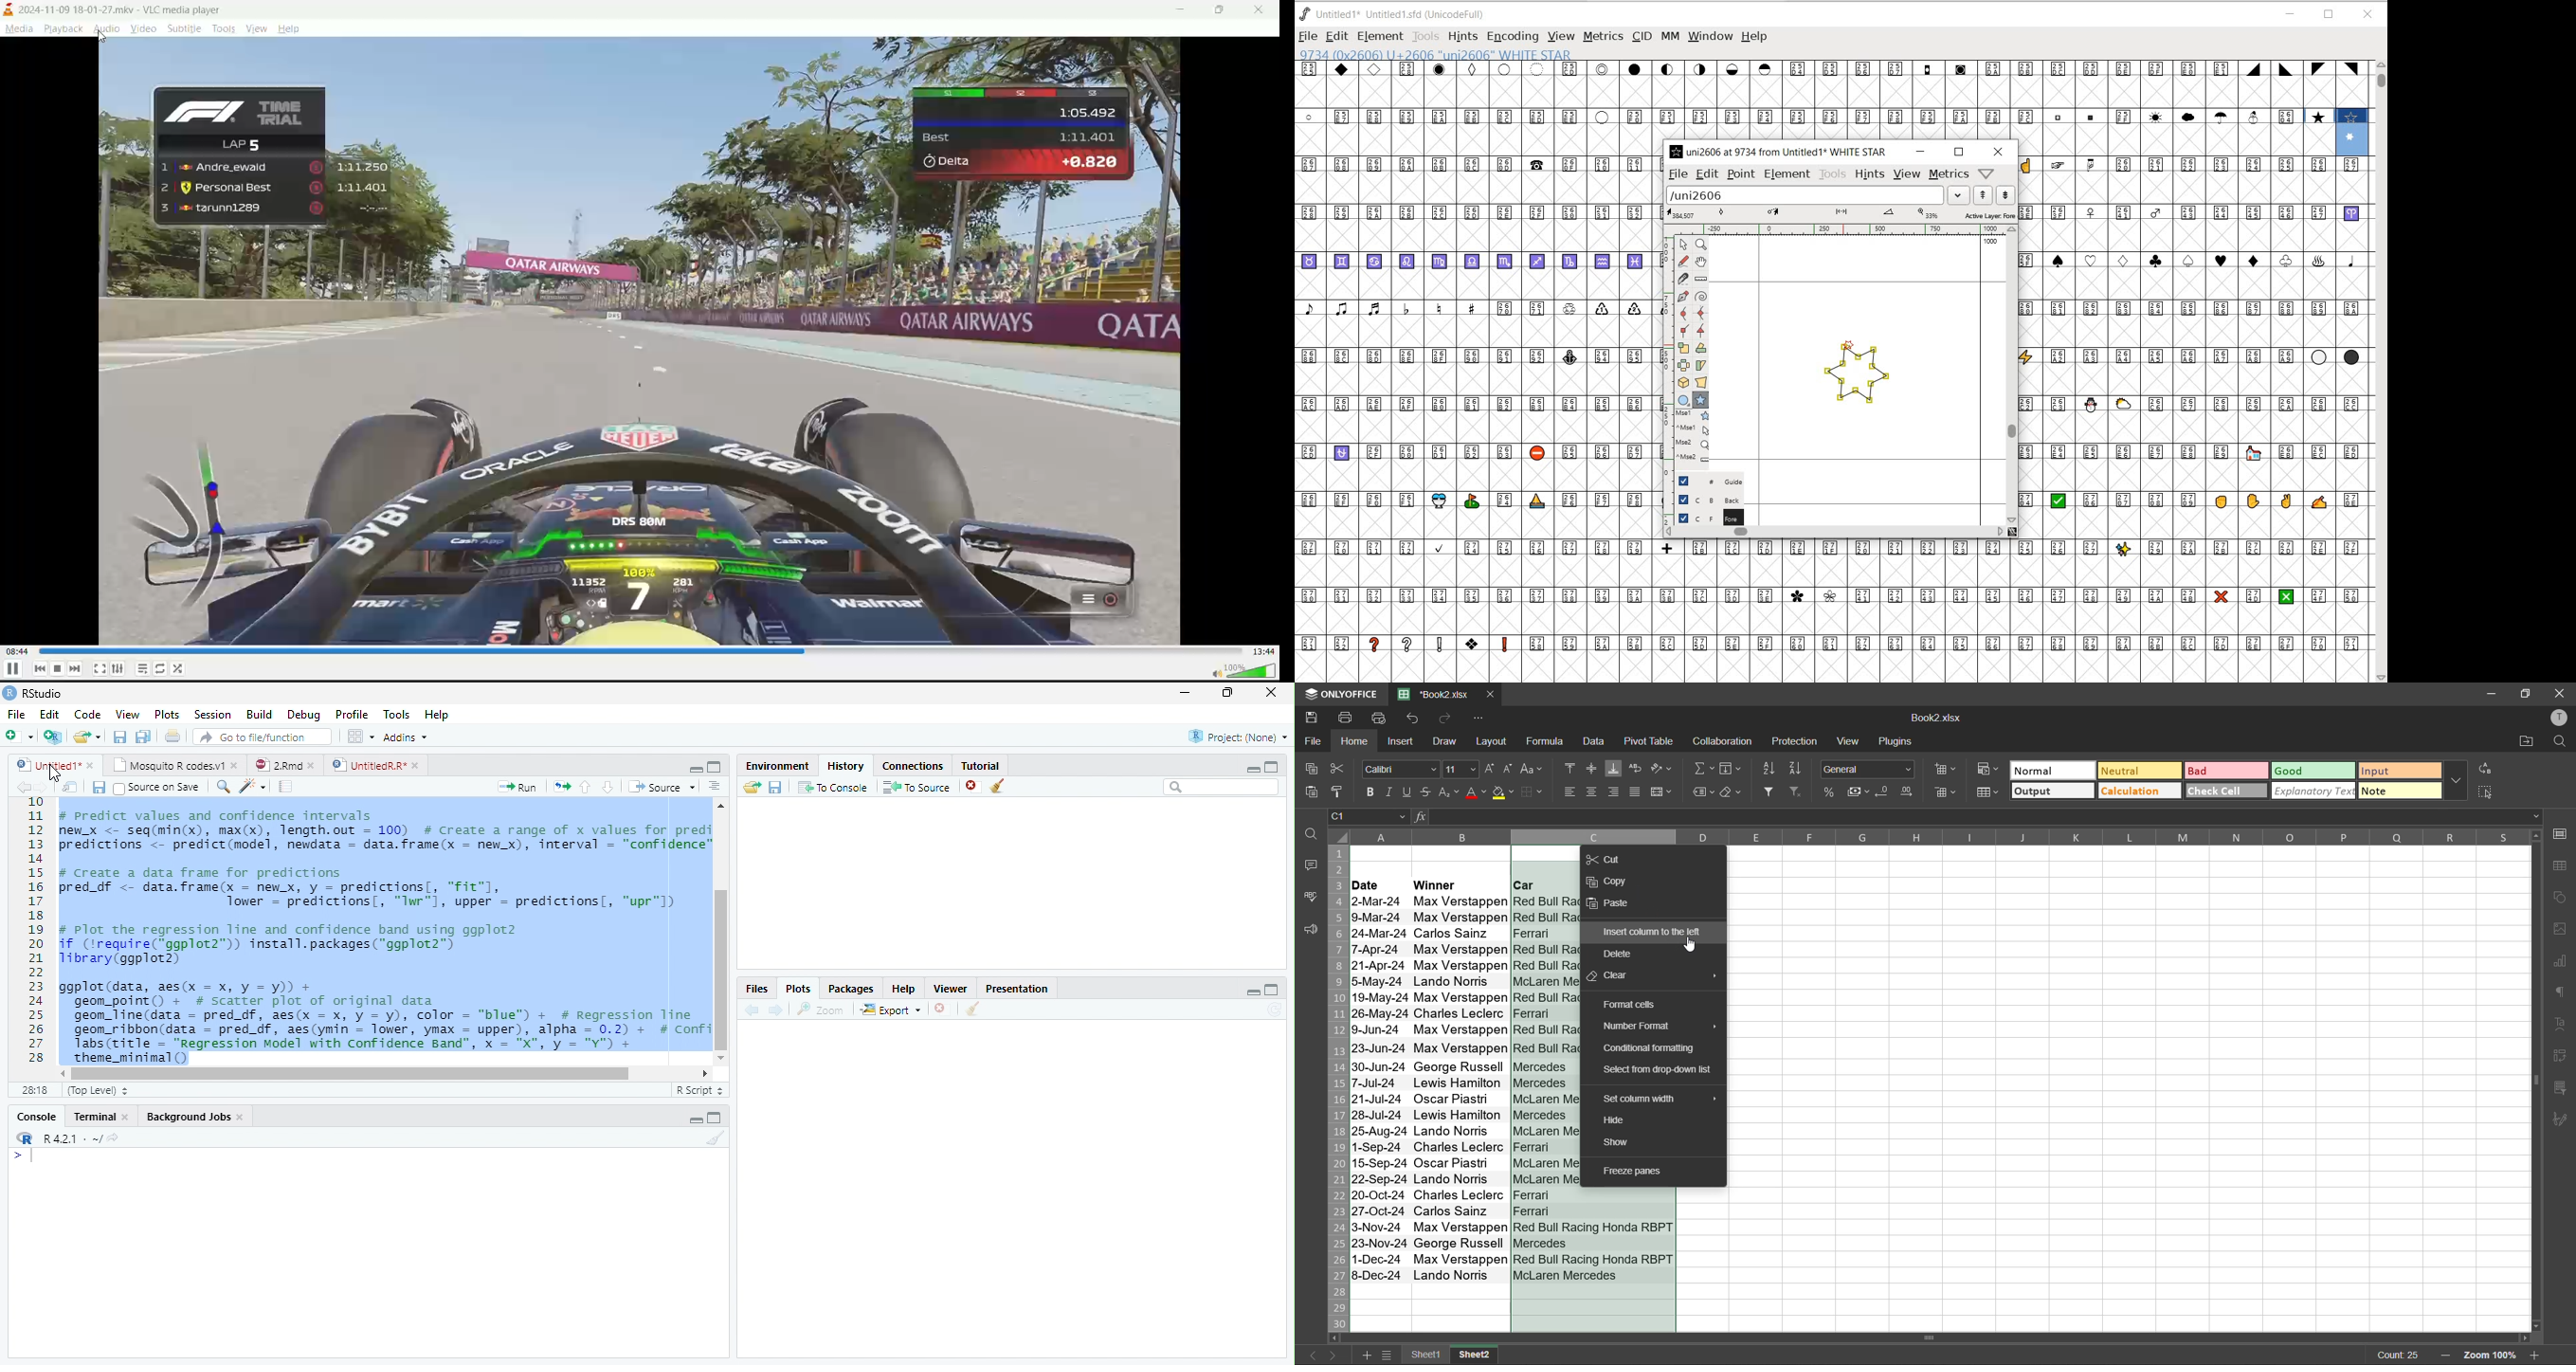  I want to click on formula, so click(1550, 742).